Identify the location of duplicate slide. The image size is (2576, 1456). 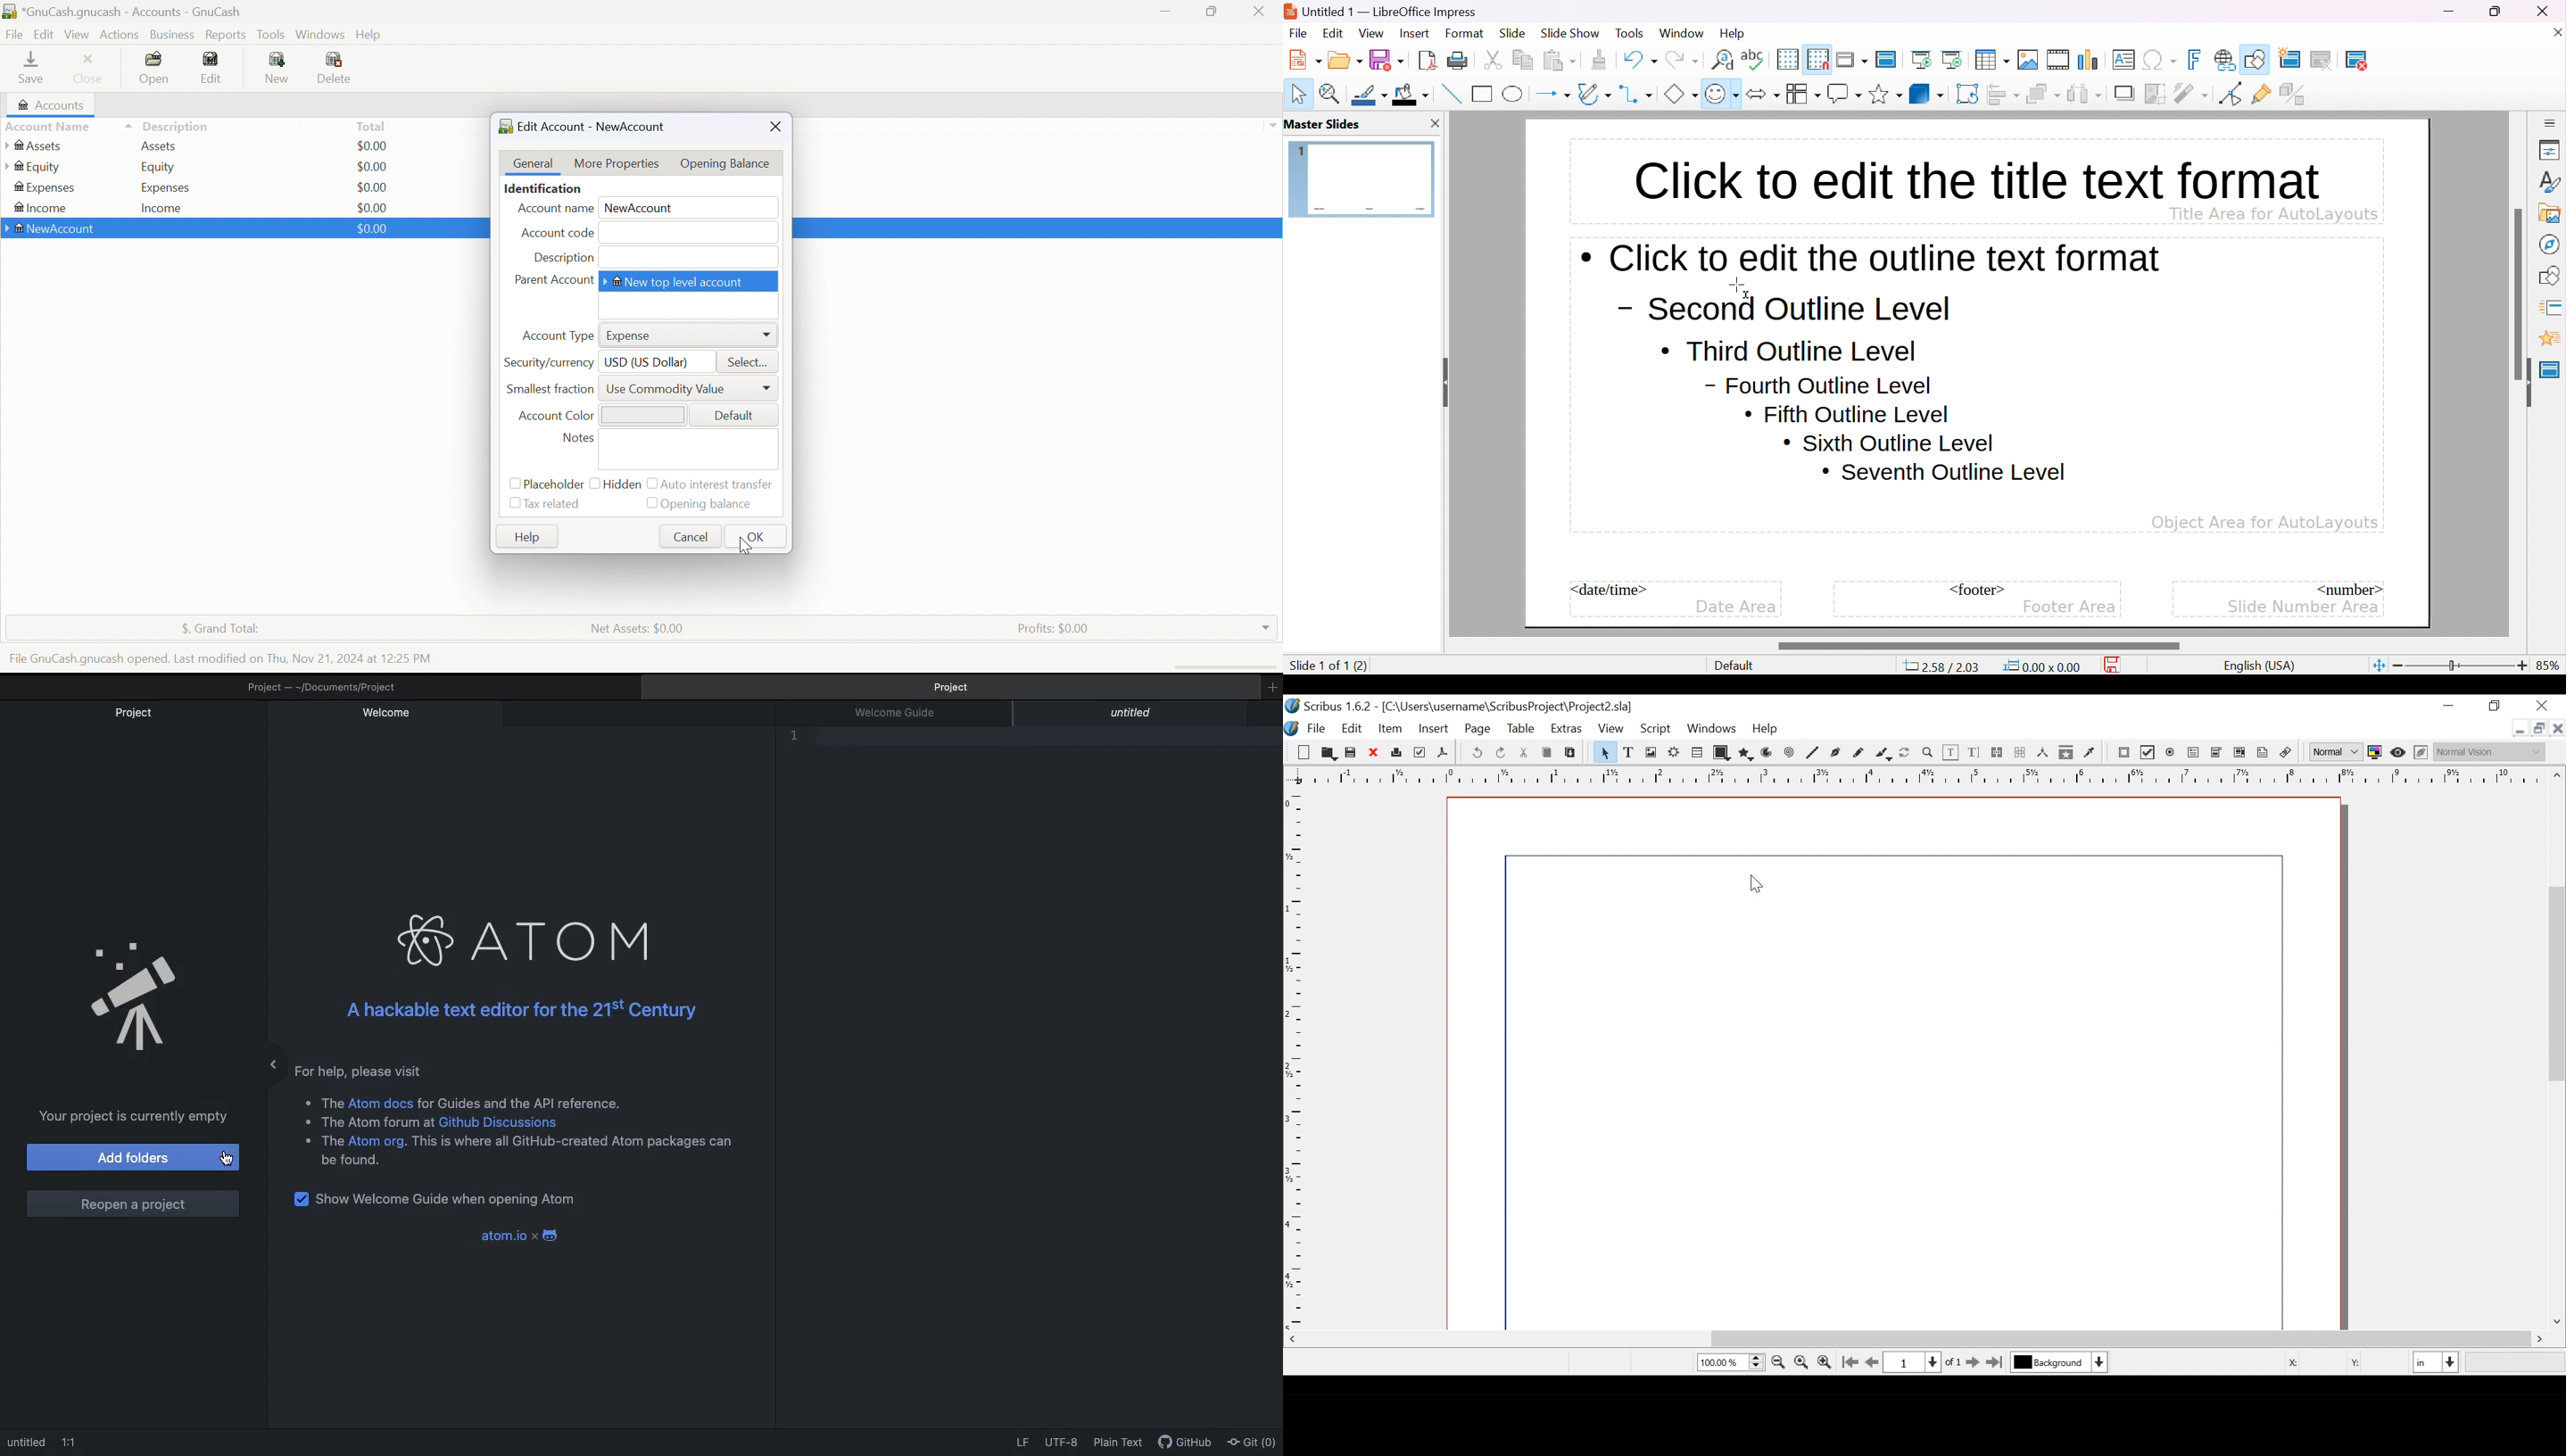
(2331, 60).